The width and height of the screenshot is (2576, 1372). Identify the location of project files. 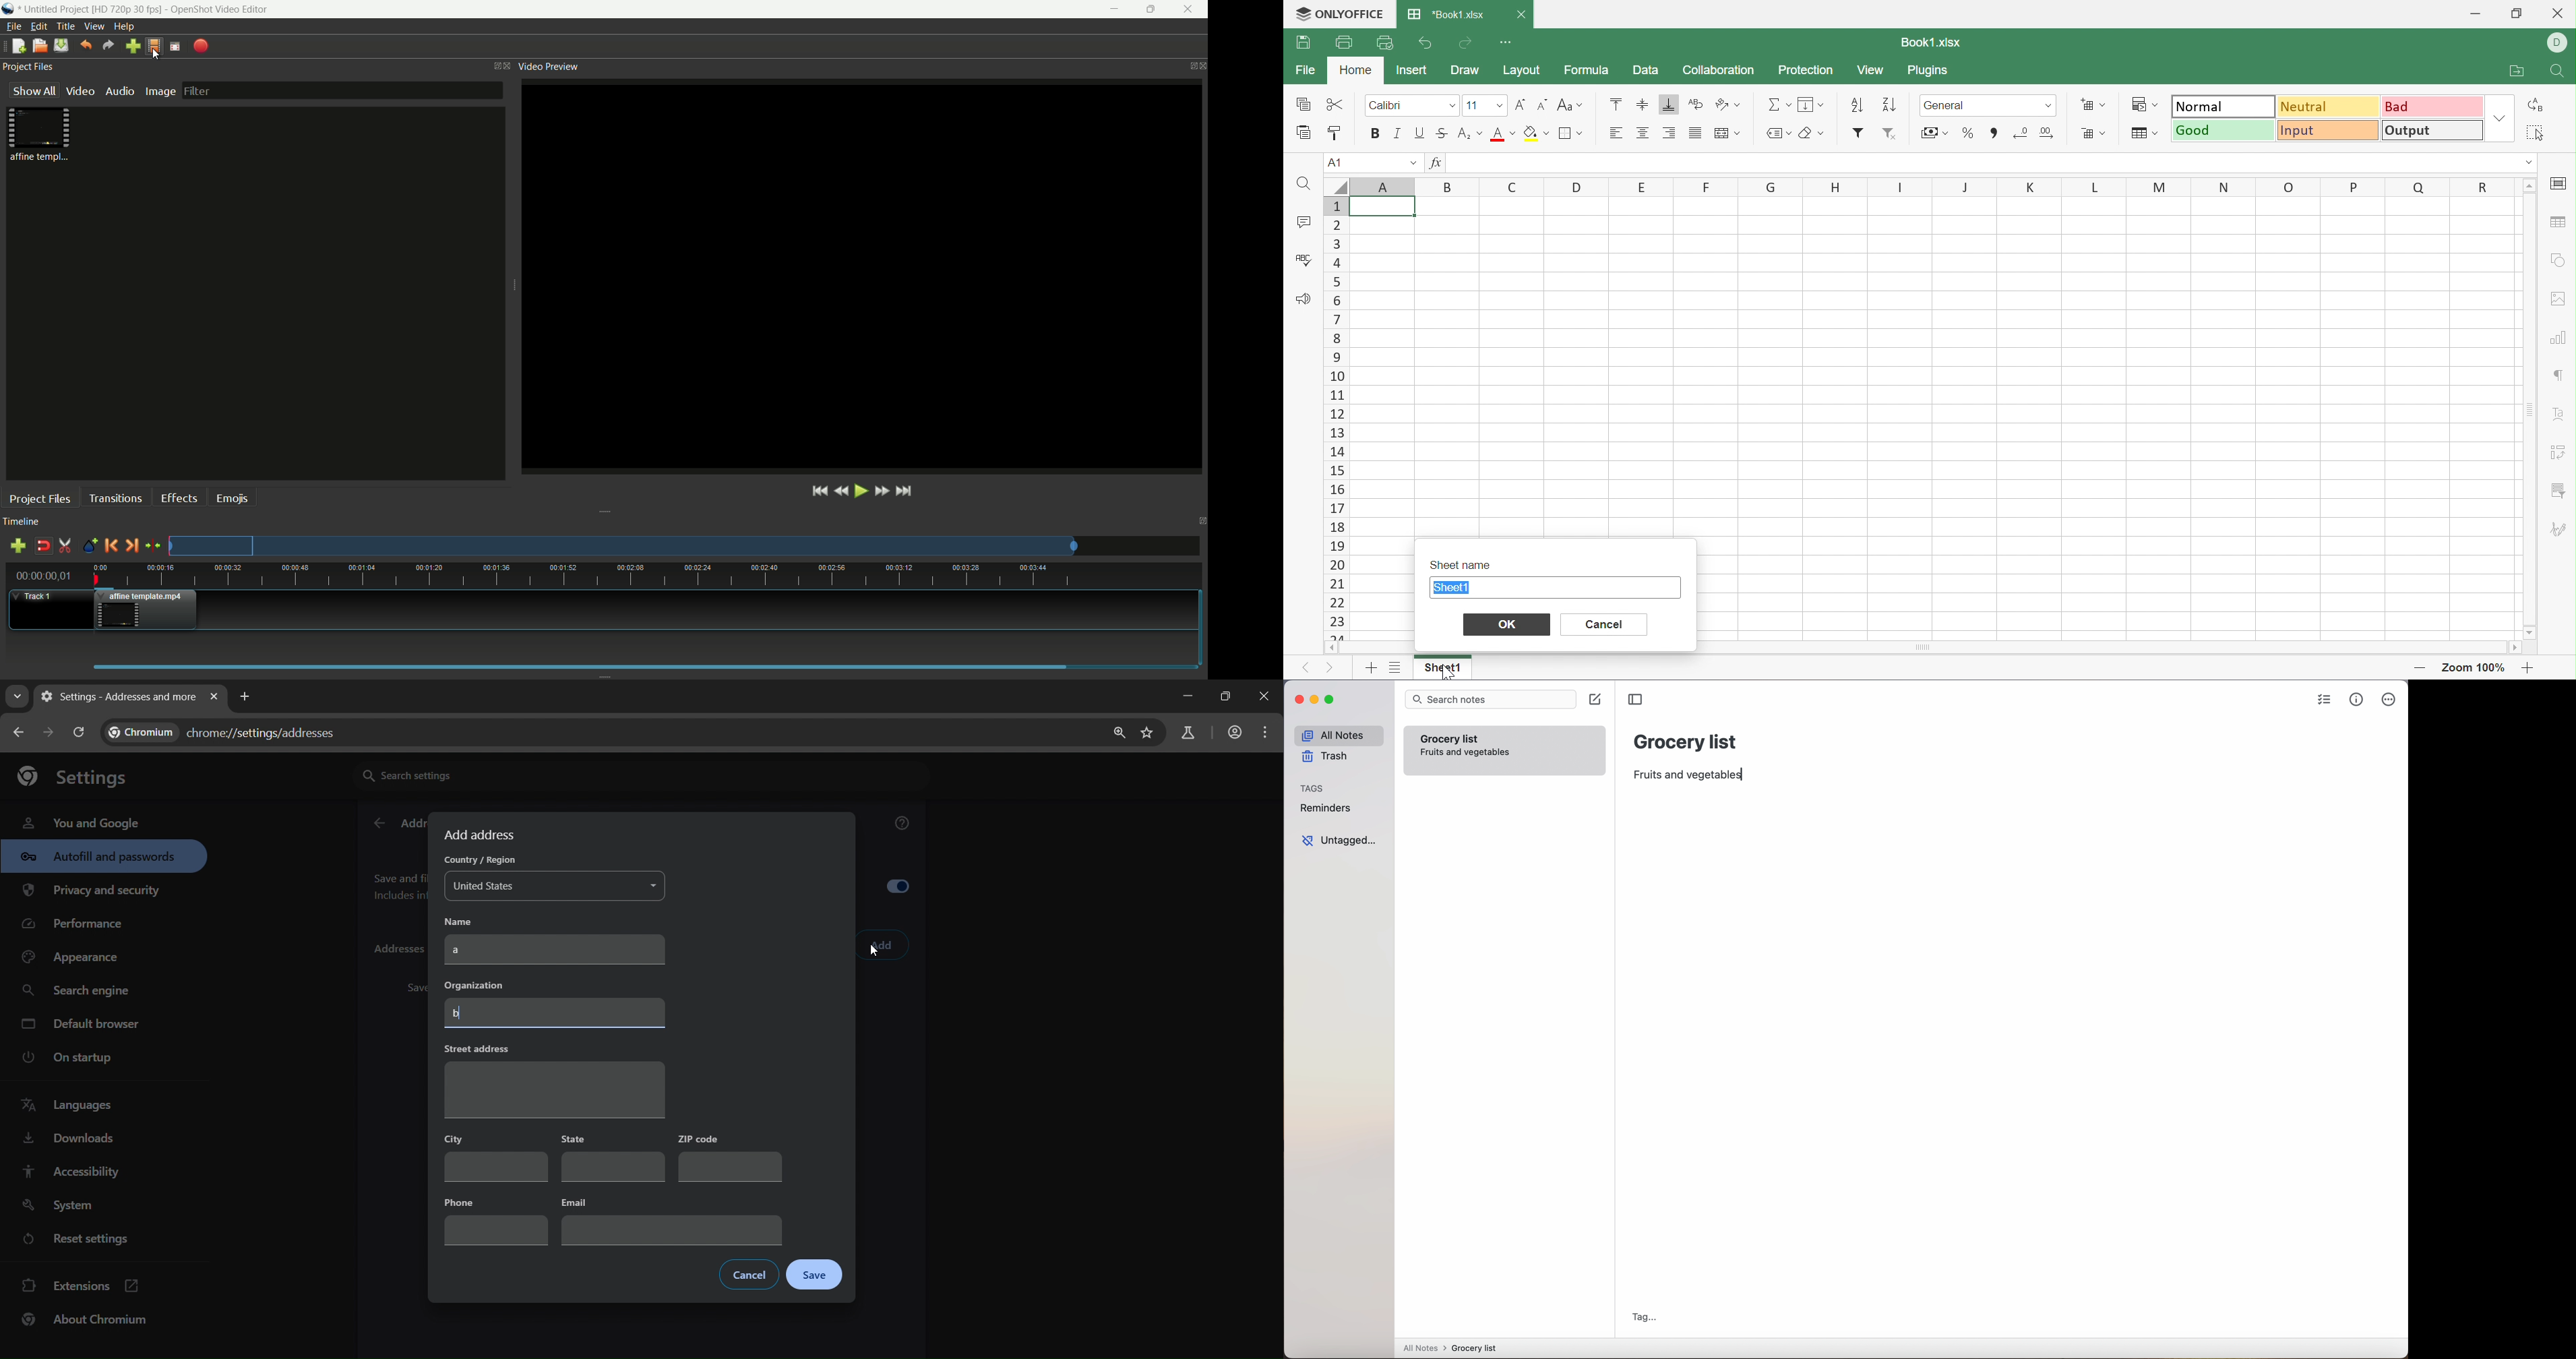
(28, 67).